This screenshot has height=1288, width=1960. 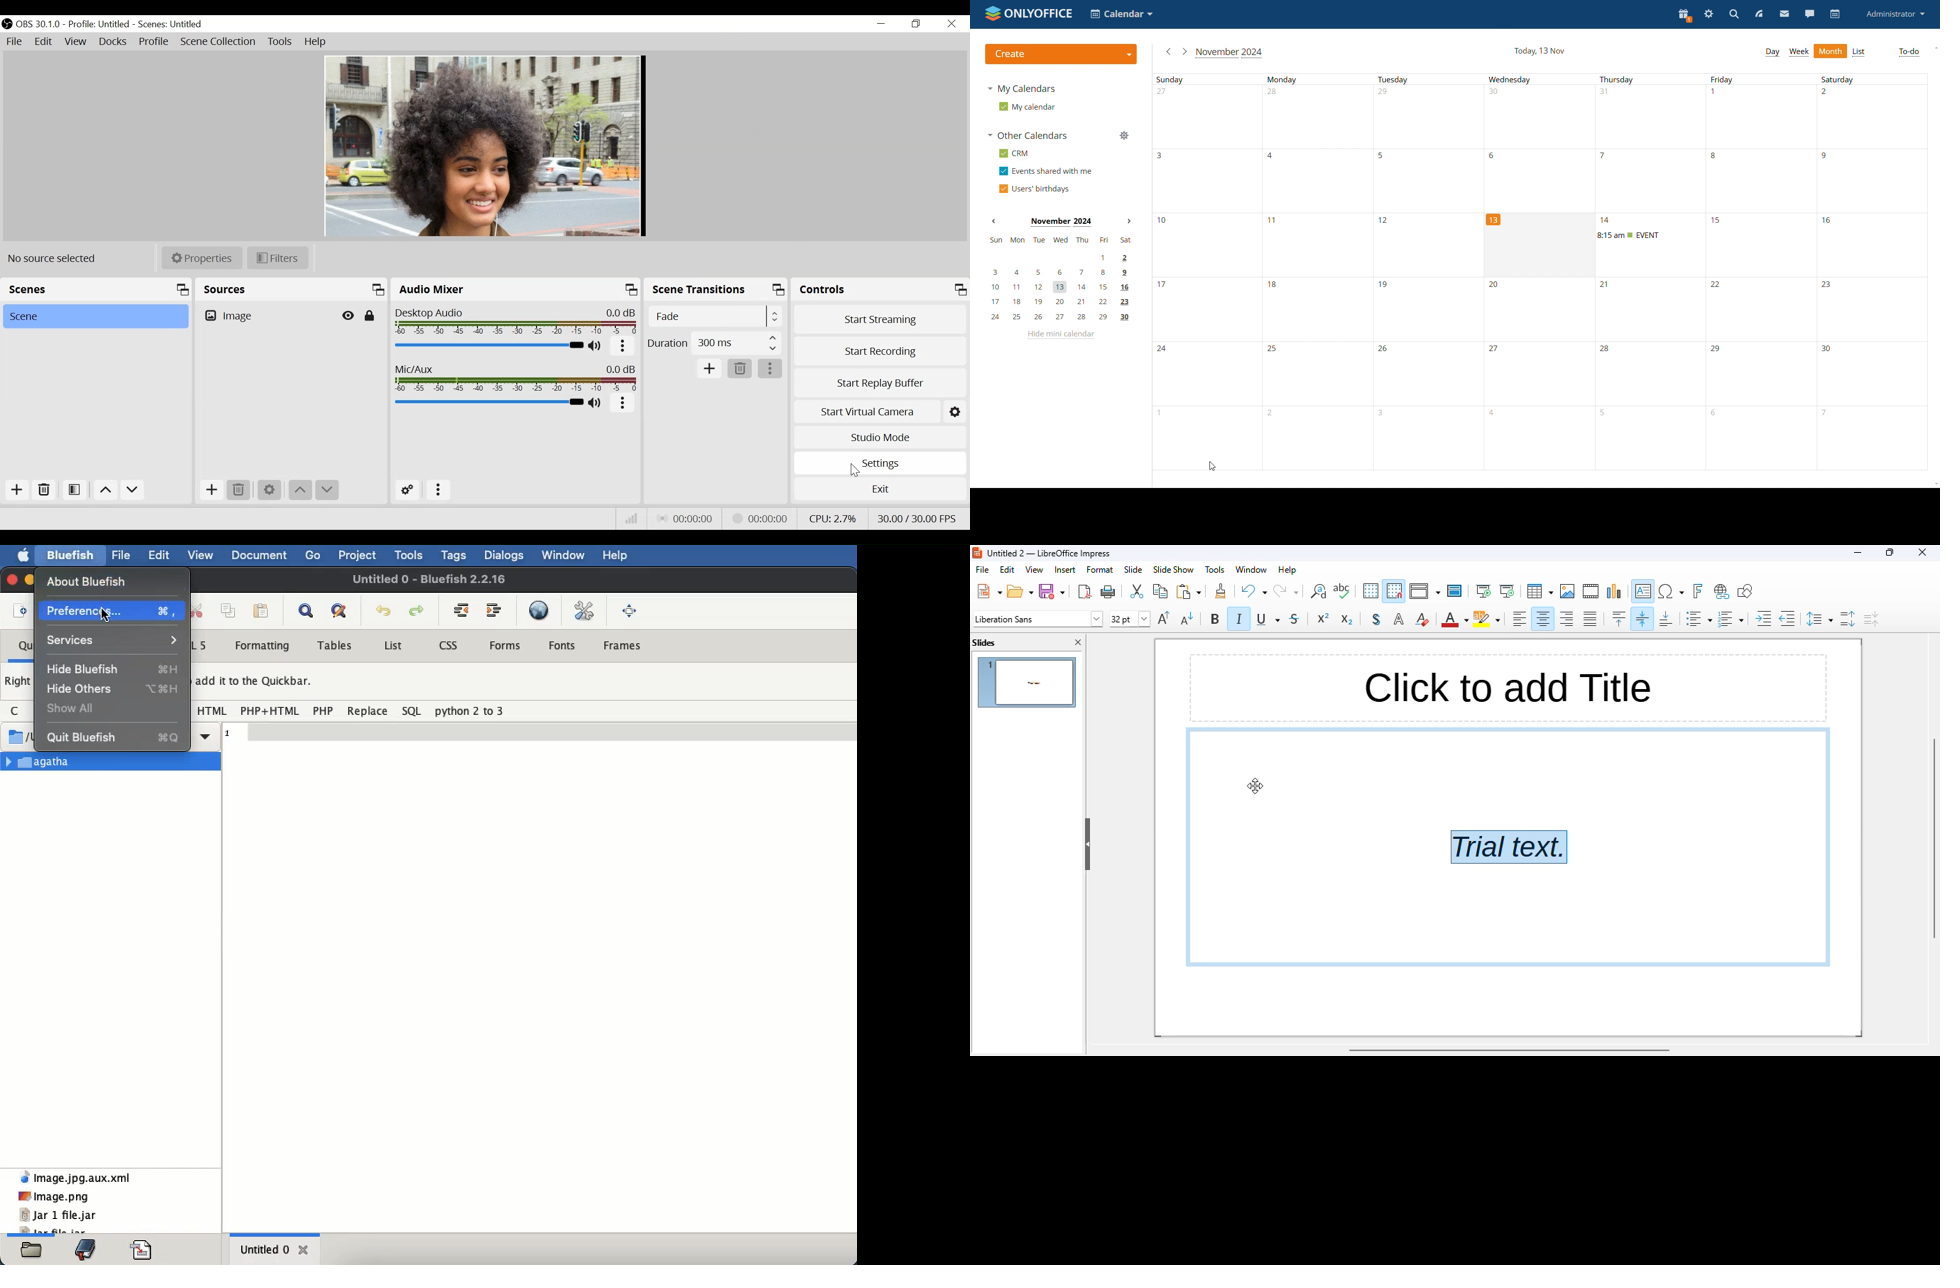 I want to click on settings, so click(x=1709, y=14).